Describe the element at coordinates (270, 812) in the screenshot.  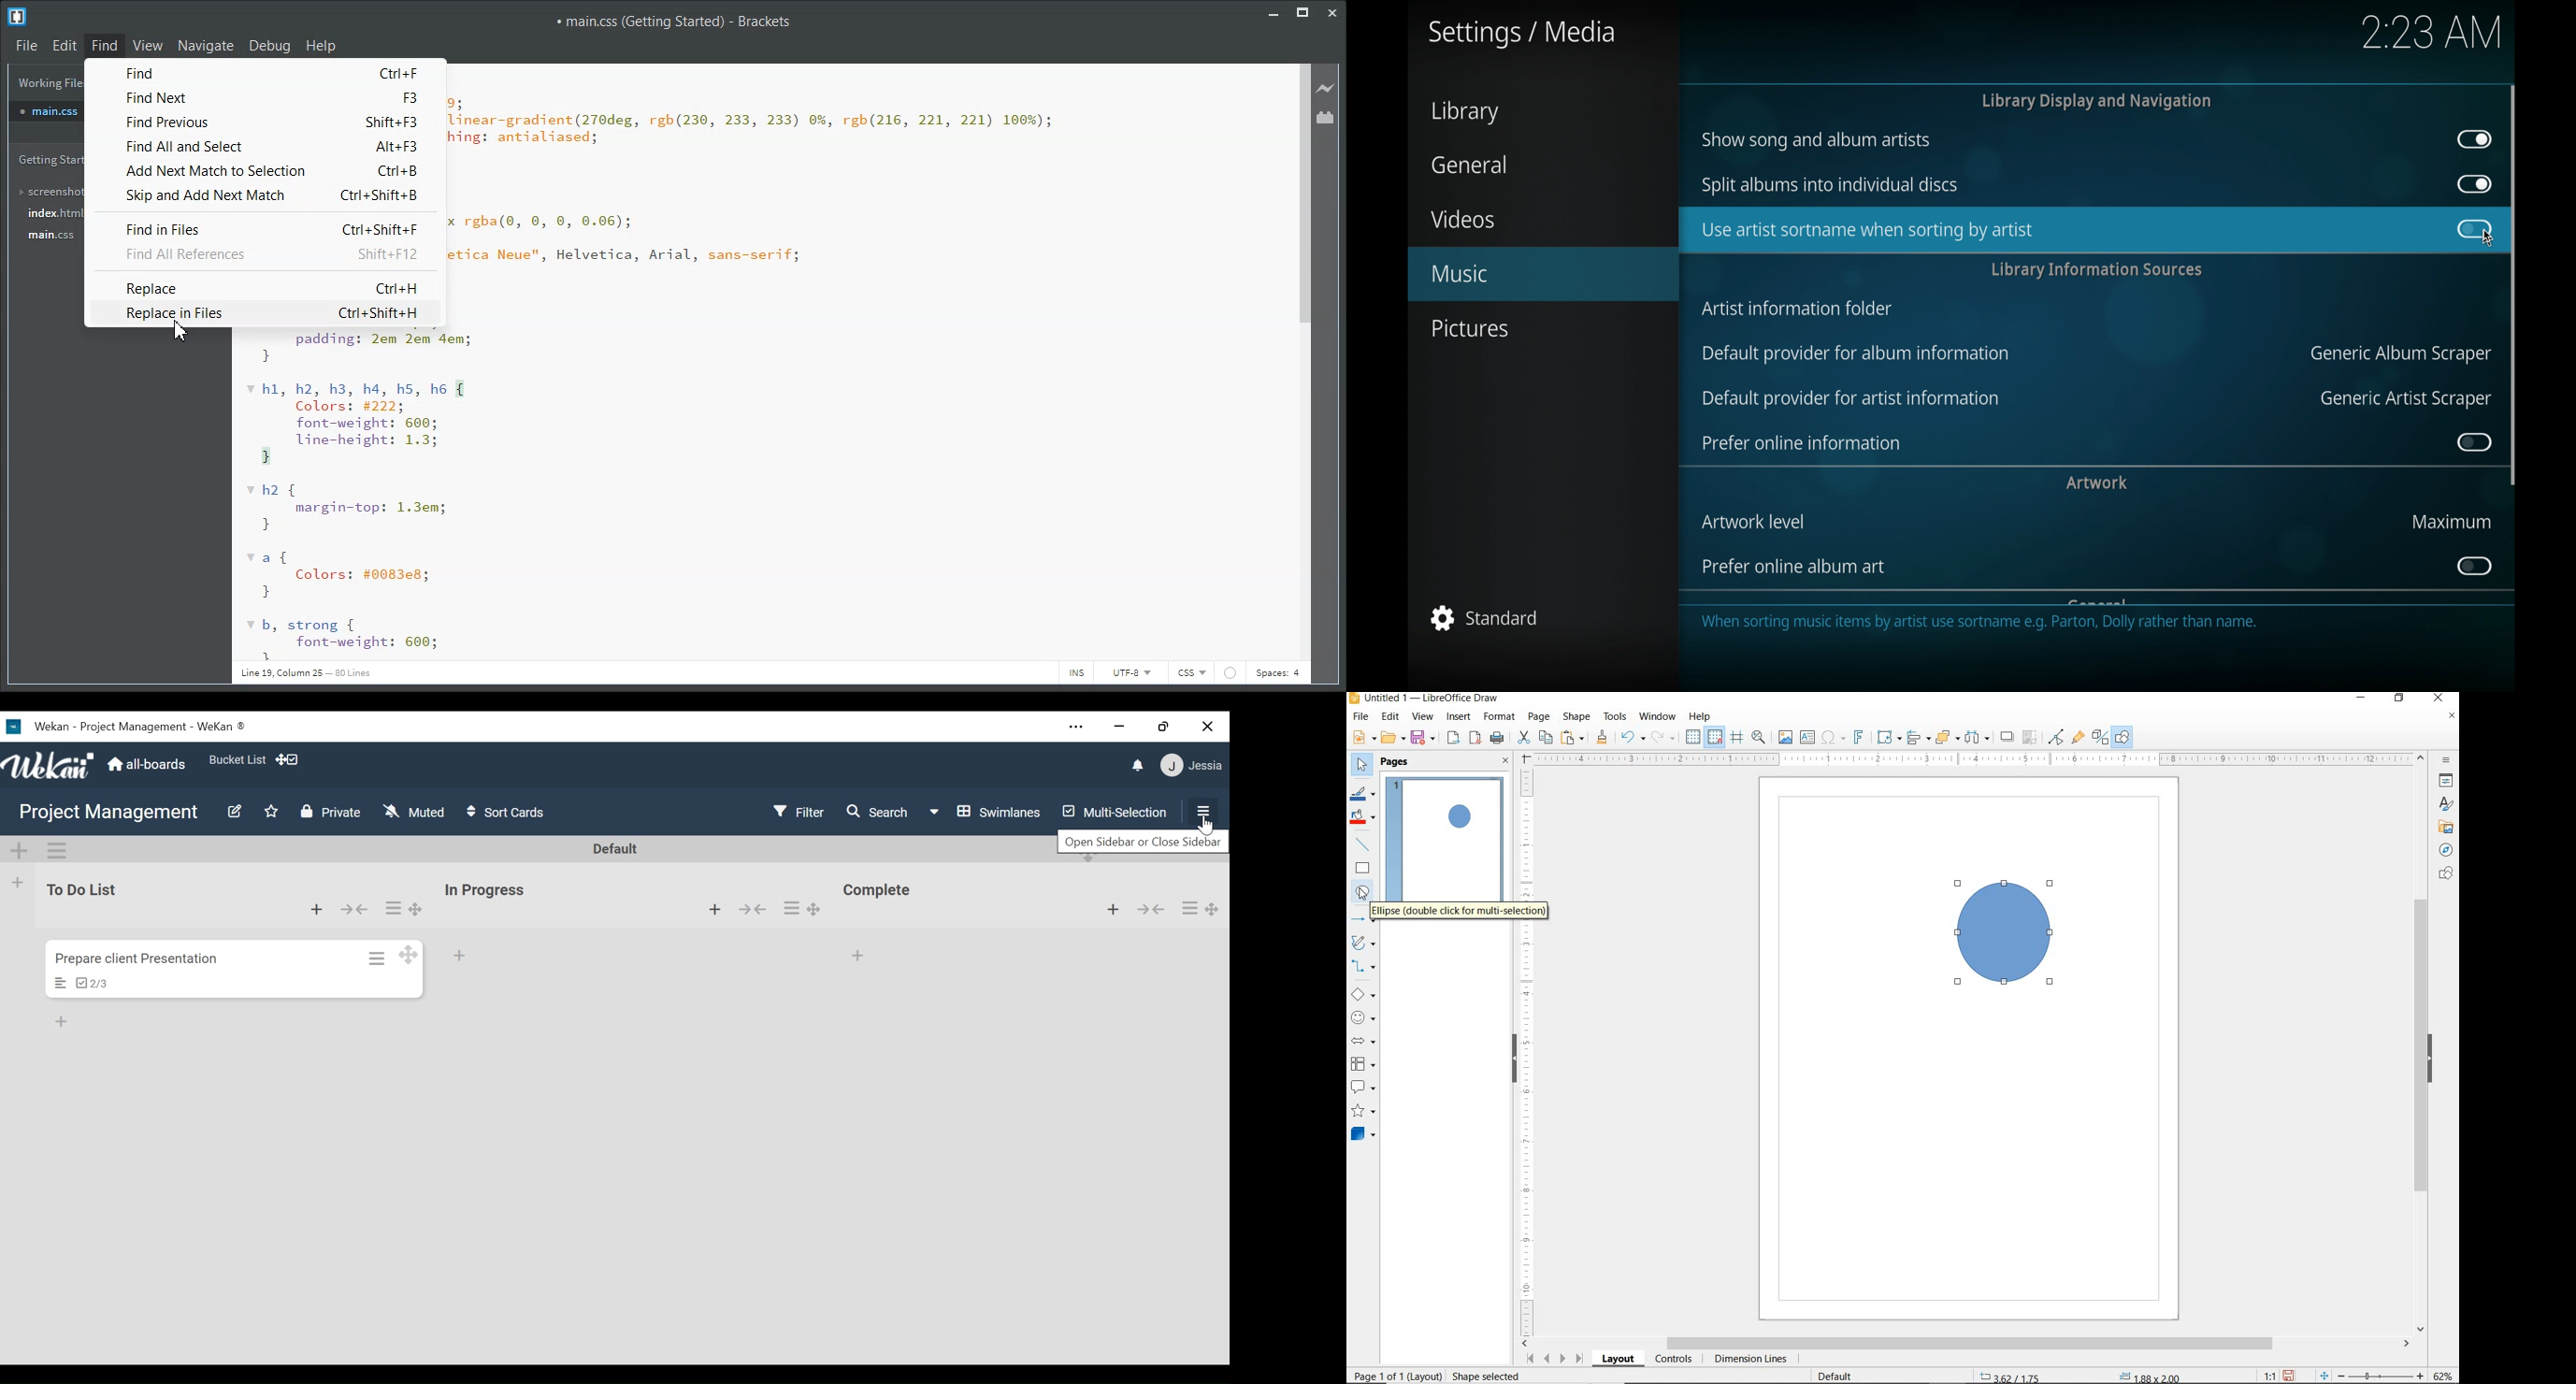
I see `Favorites` at that location.